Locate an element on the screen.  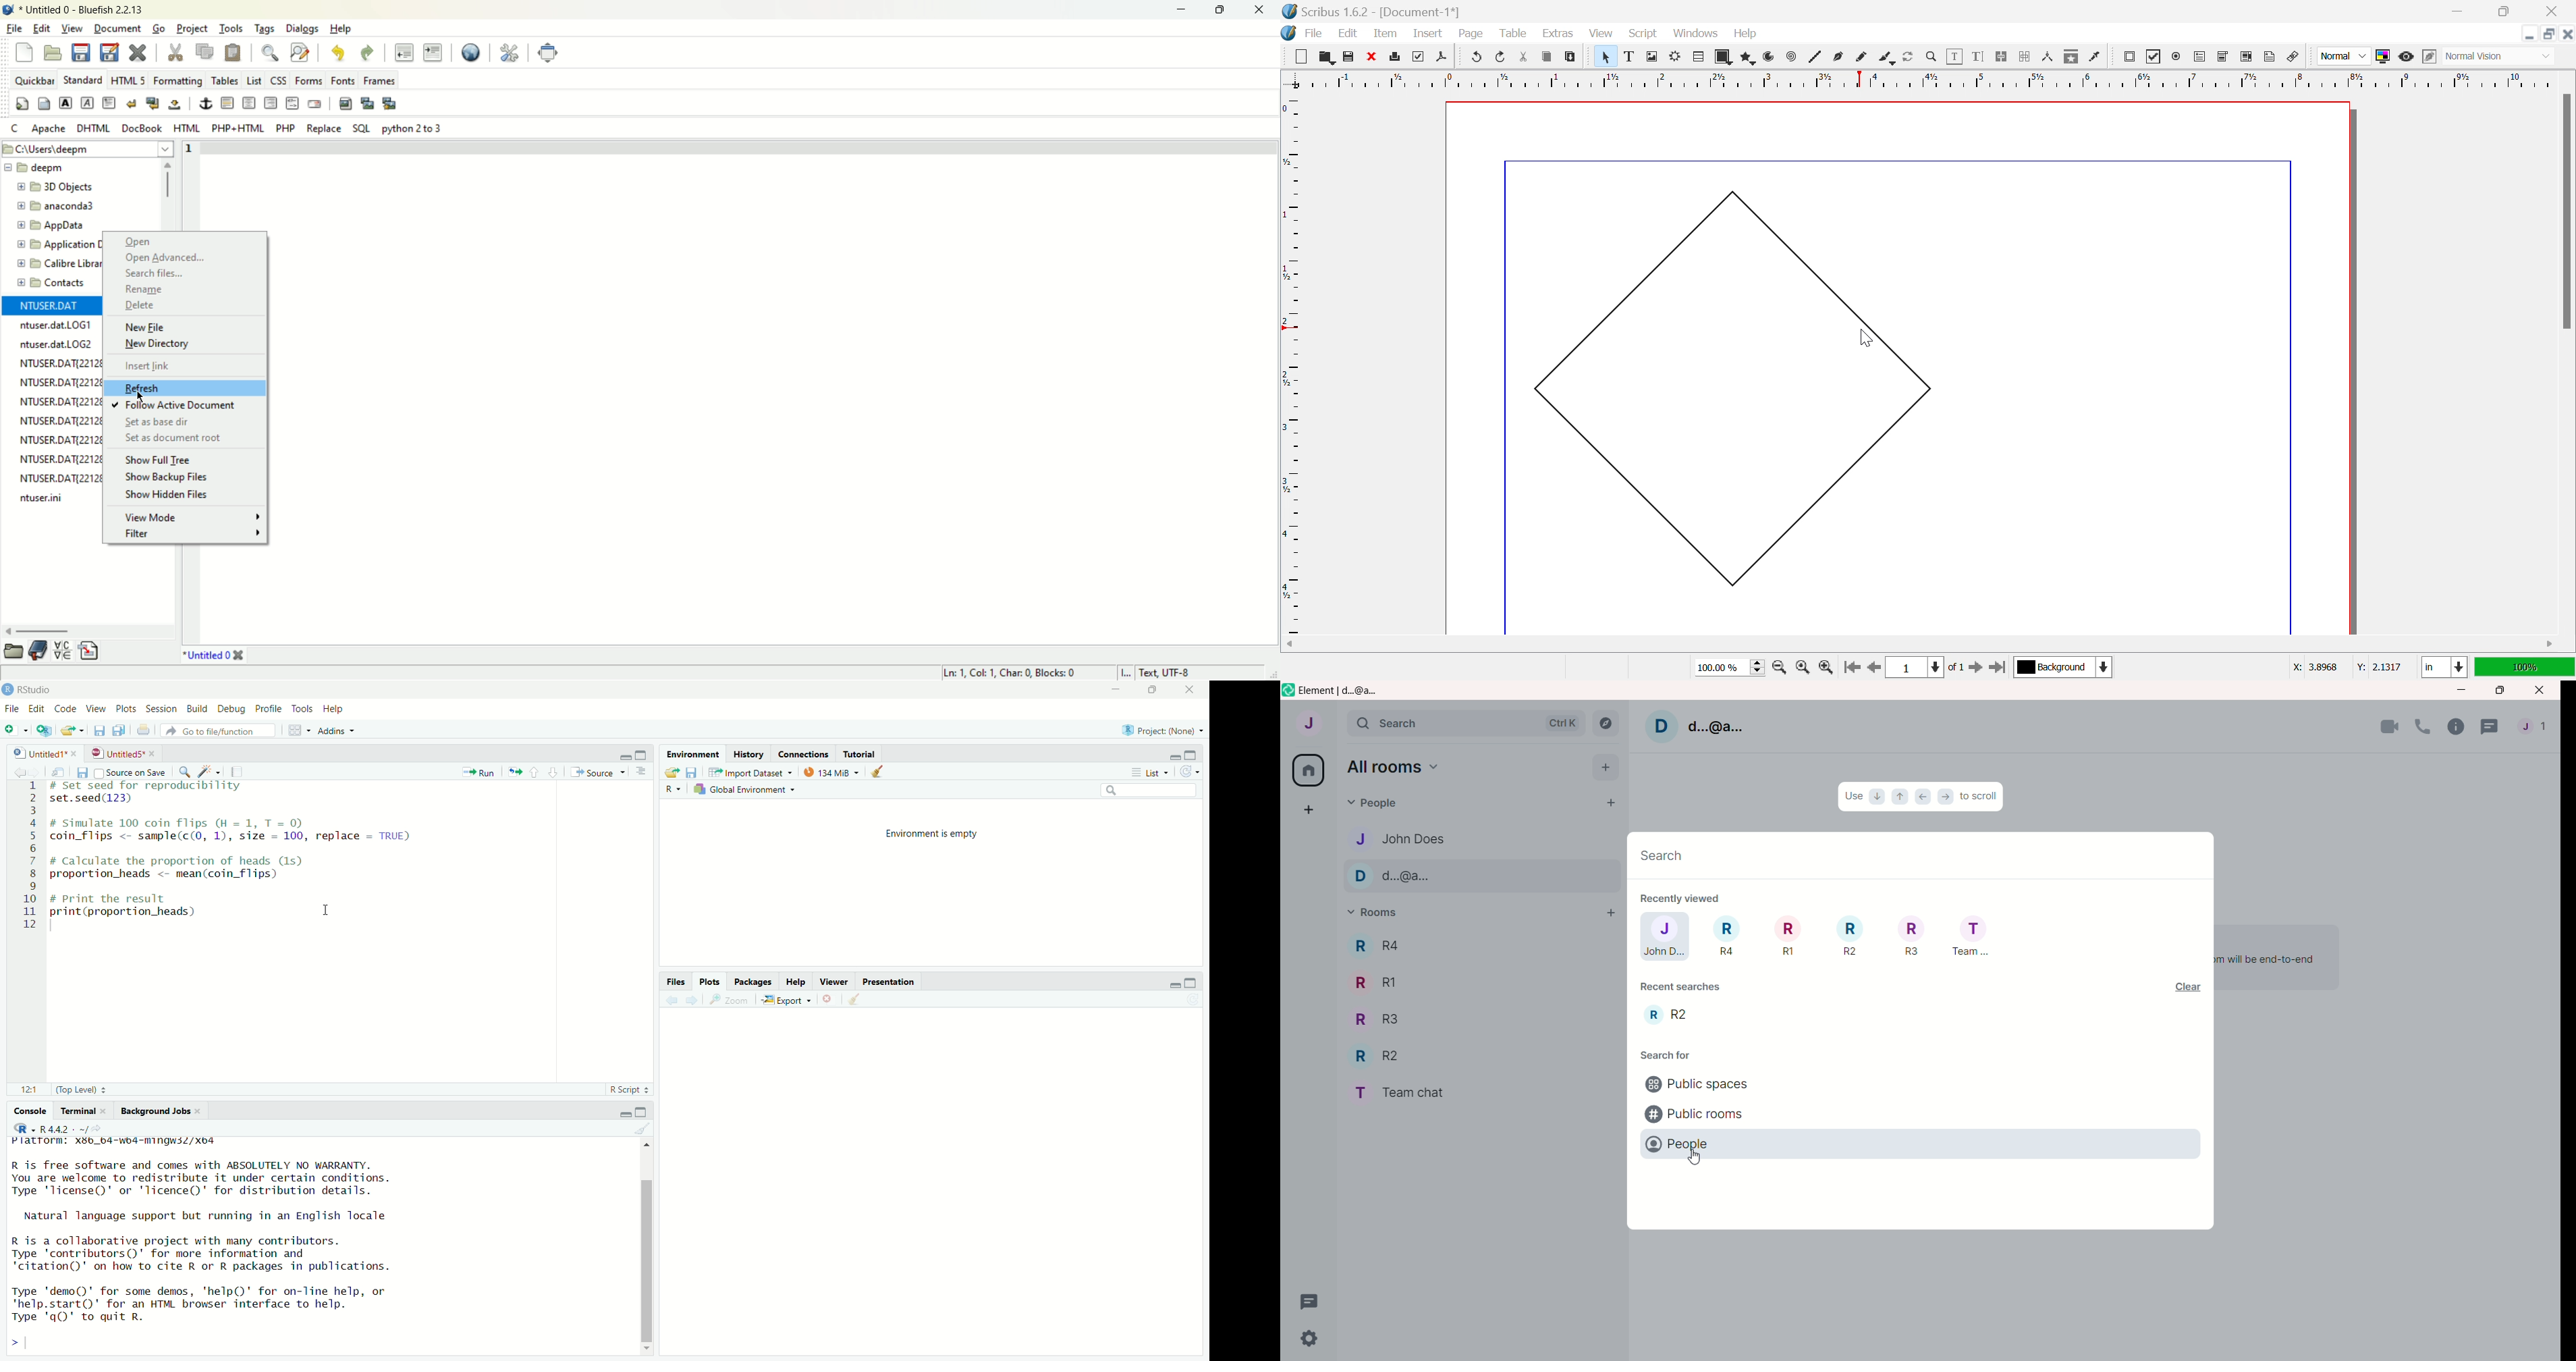
minimize is located at coordinates (621, 754).